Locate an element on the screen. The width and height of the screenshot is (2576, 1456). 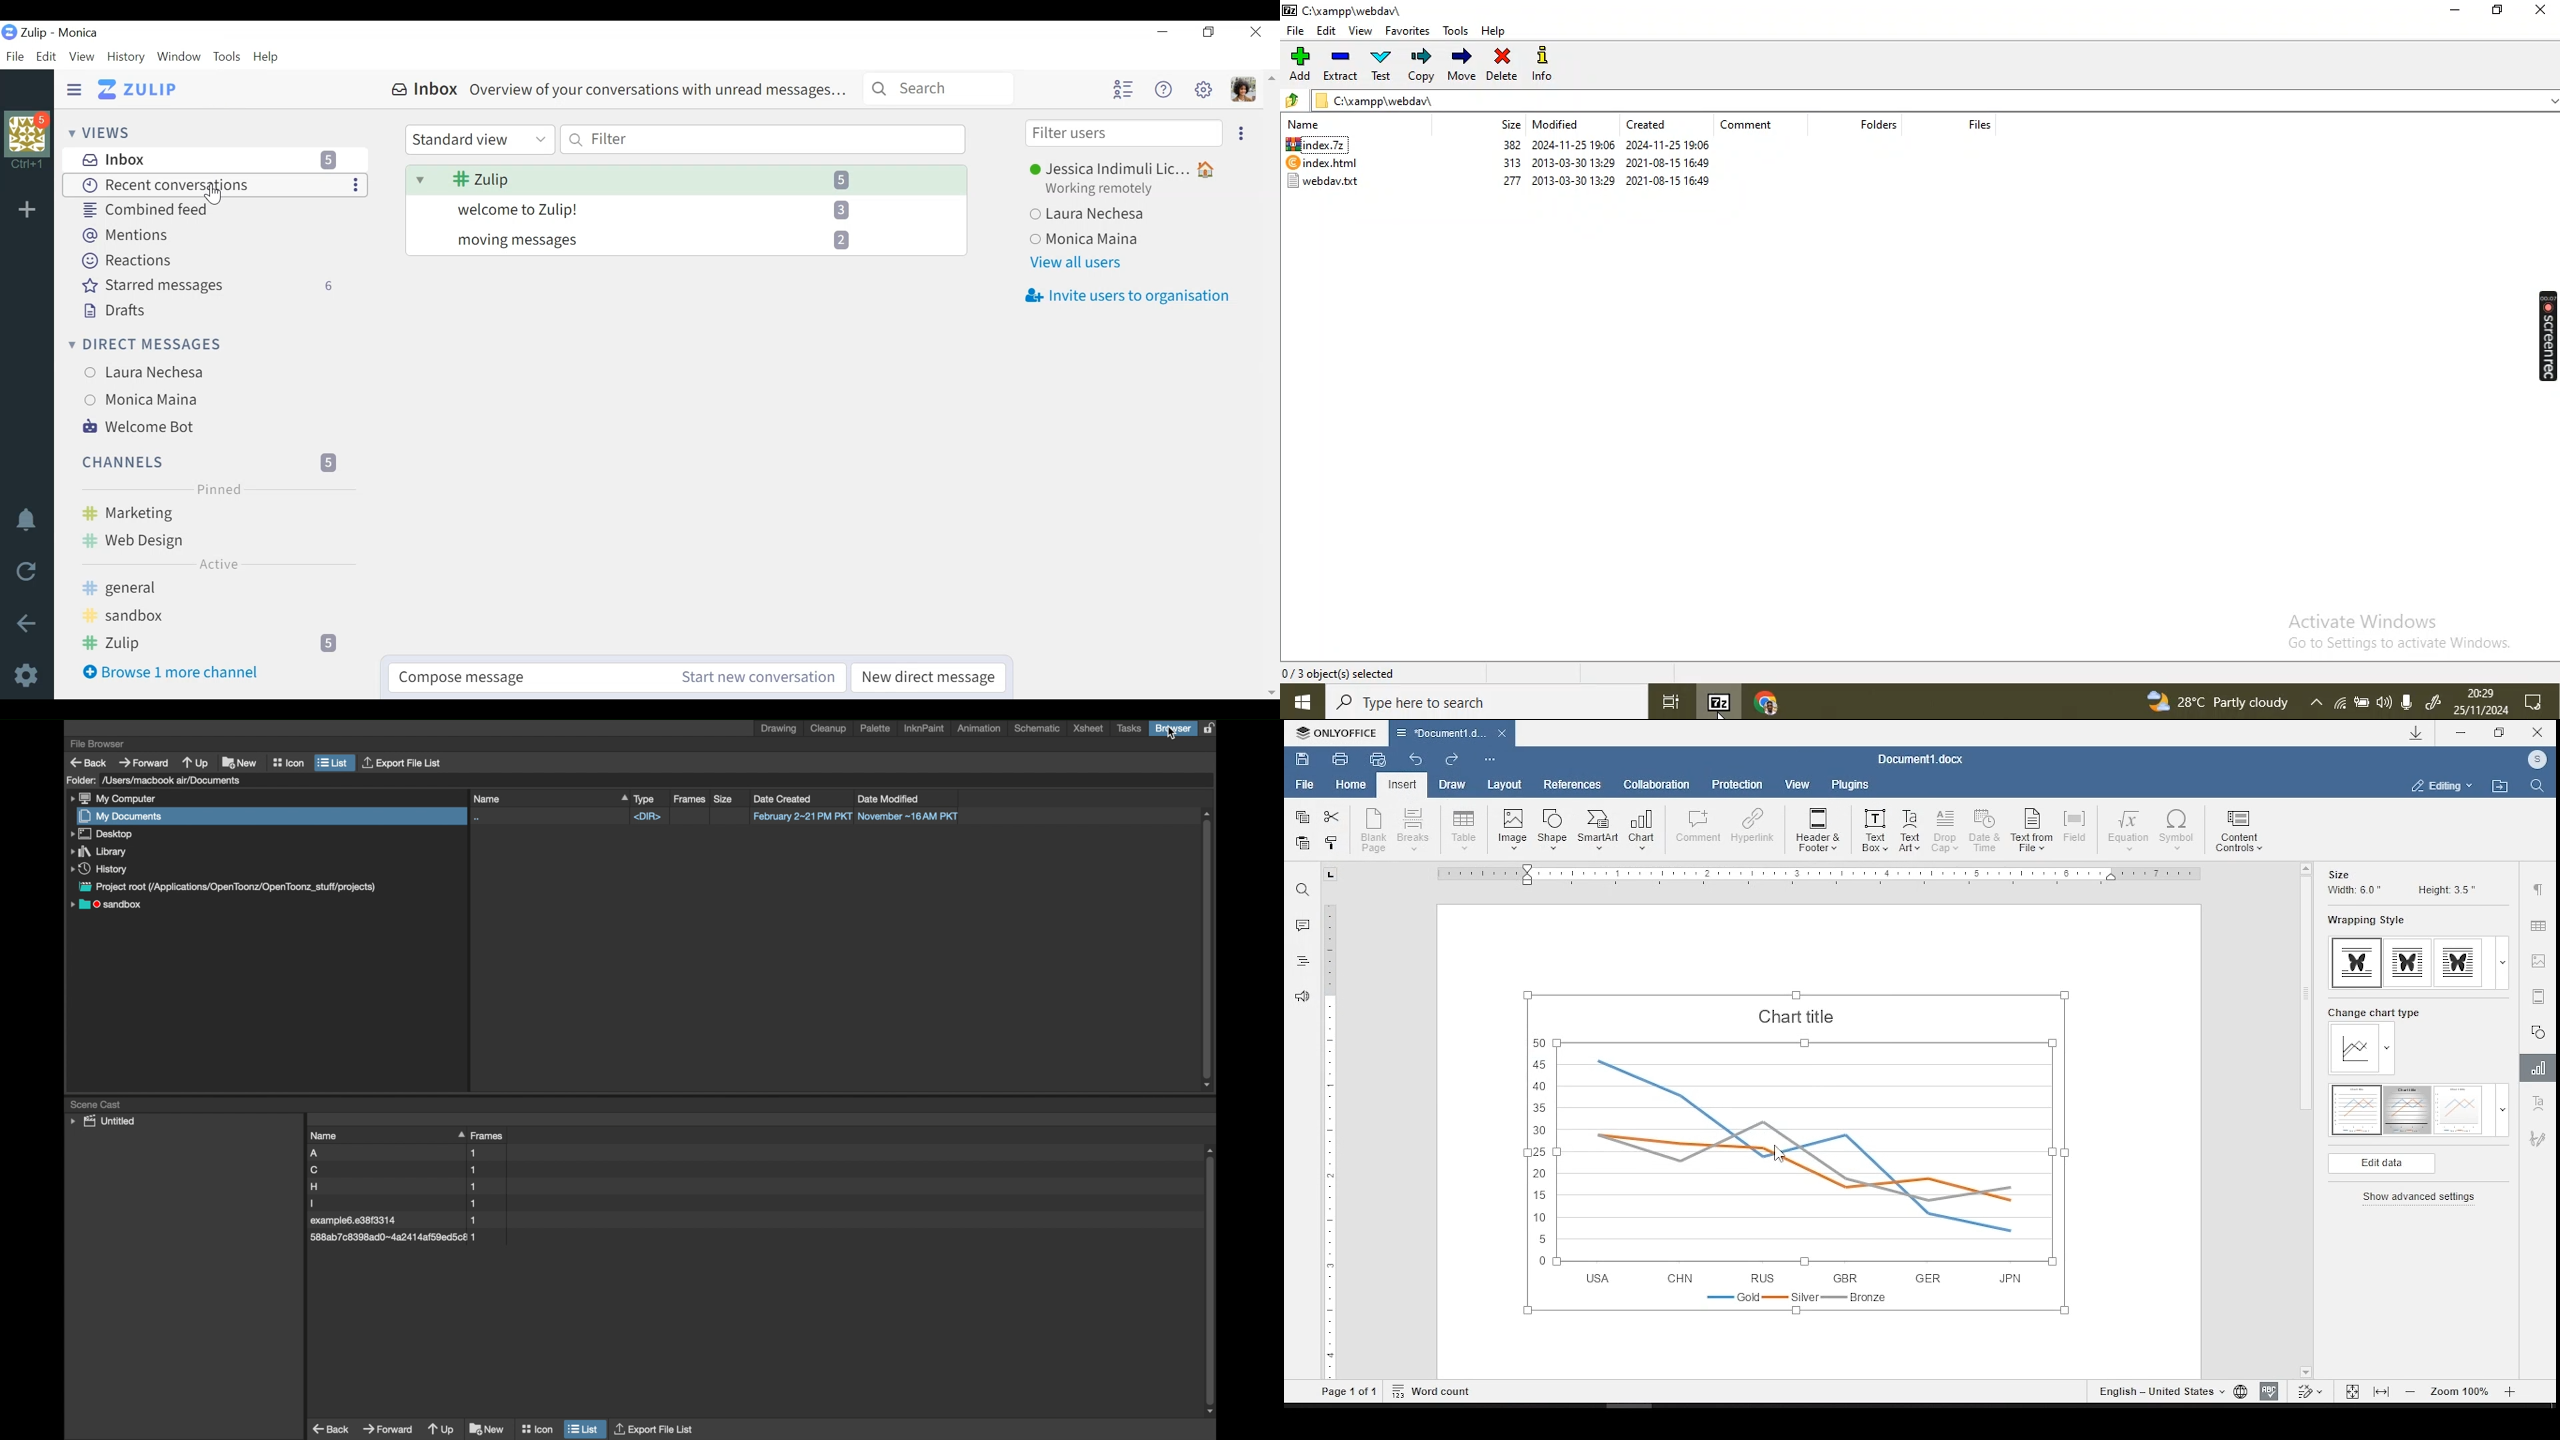
Activate Windows
Go to Settings to activate Windows. is located at coordinates (2404, 635).